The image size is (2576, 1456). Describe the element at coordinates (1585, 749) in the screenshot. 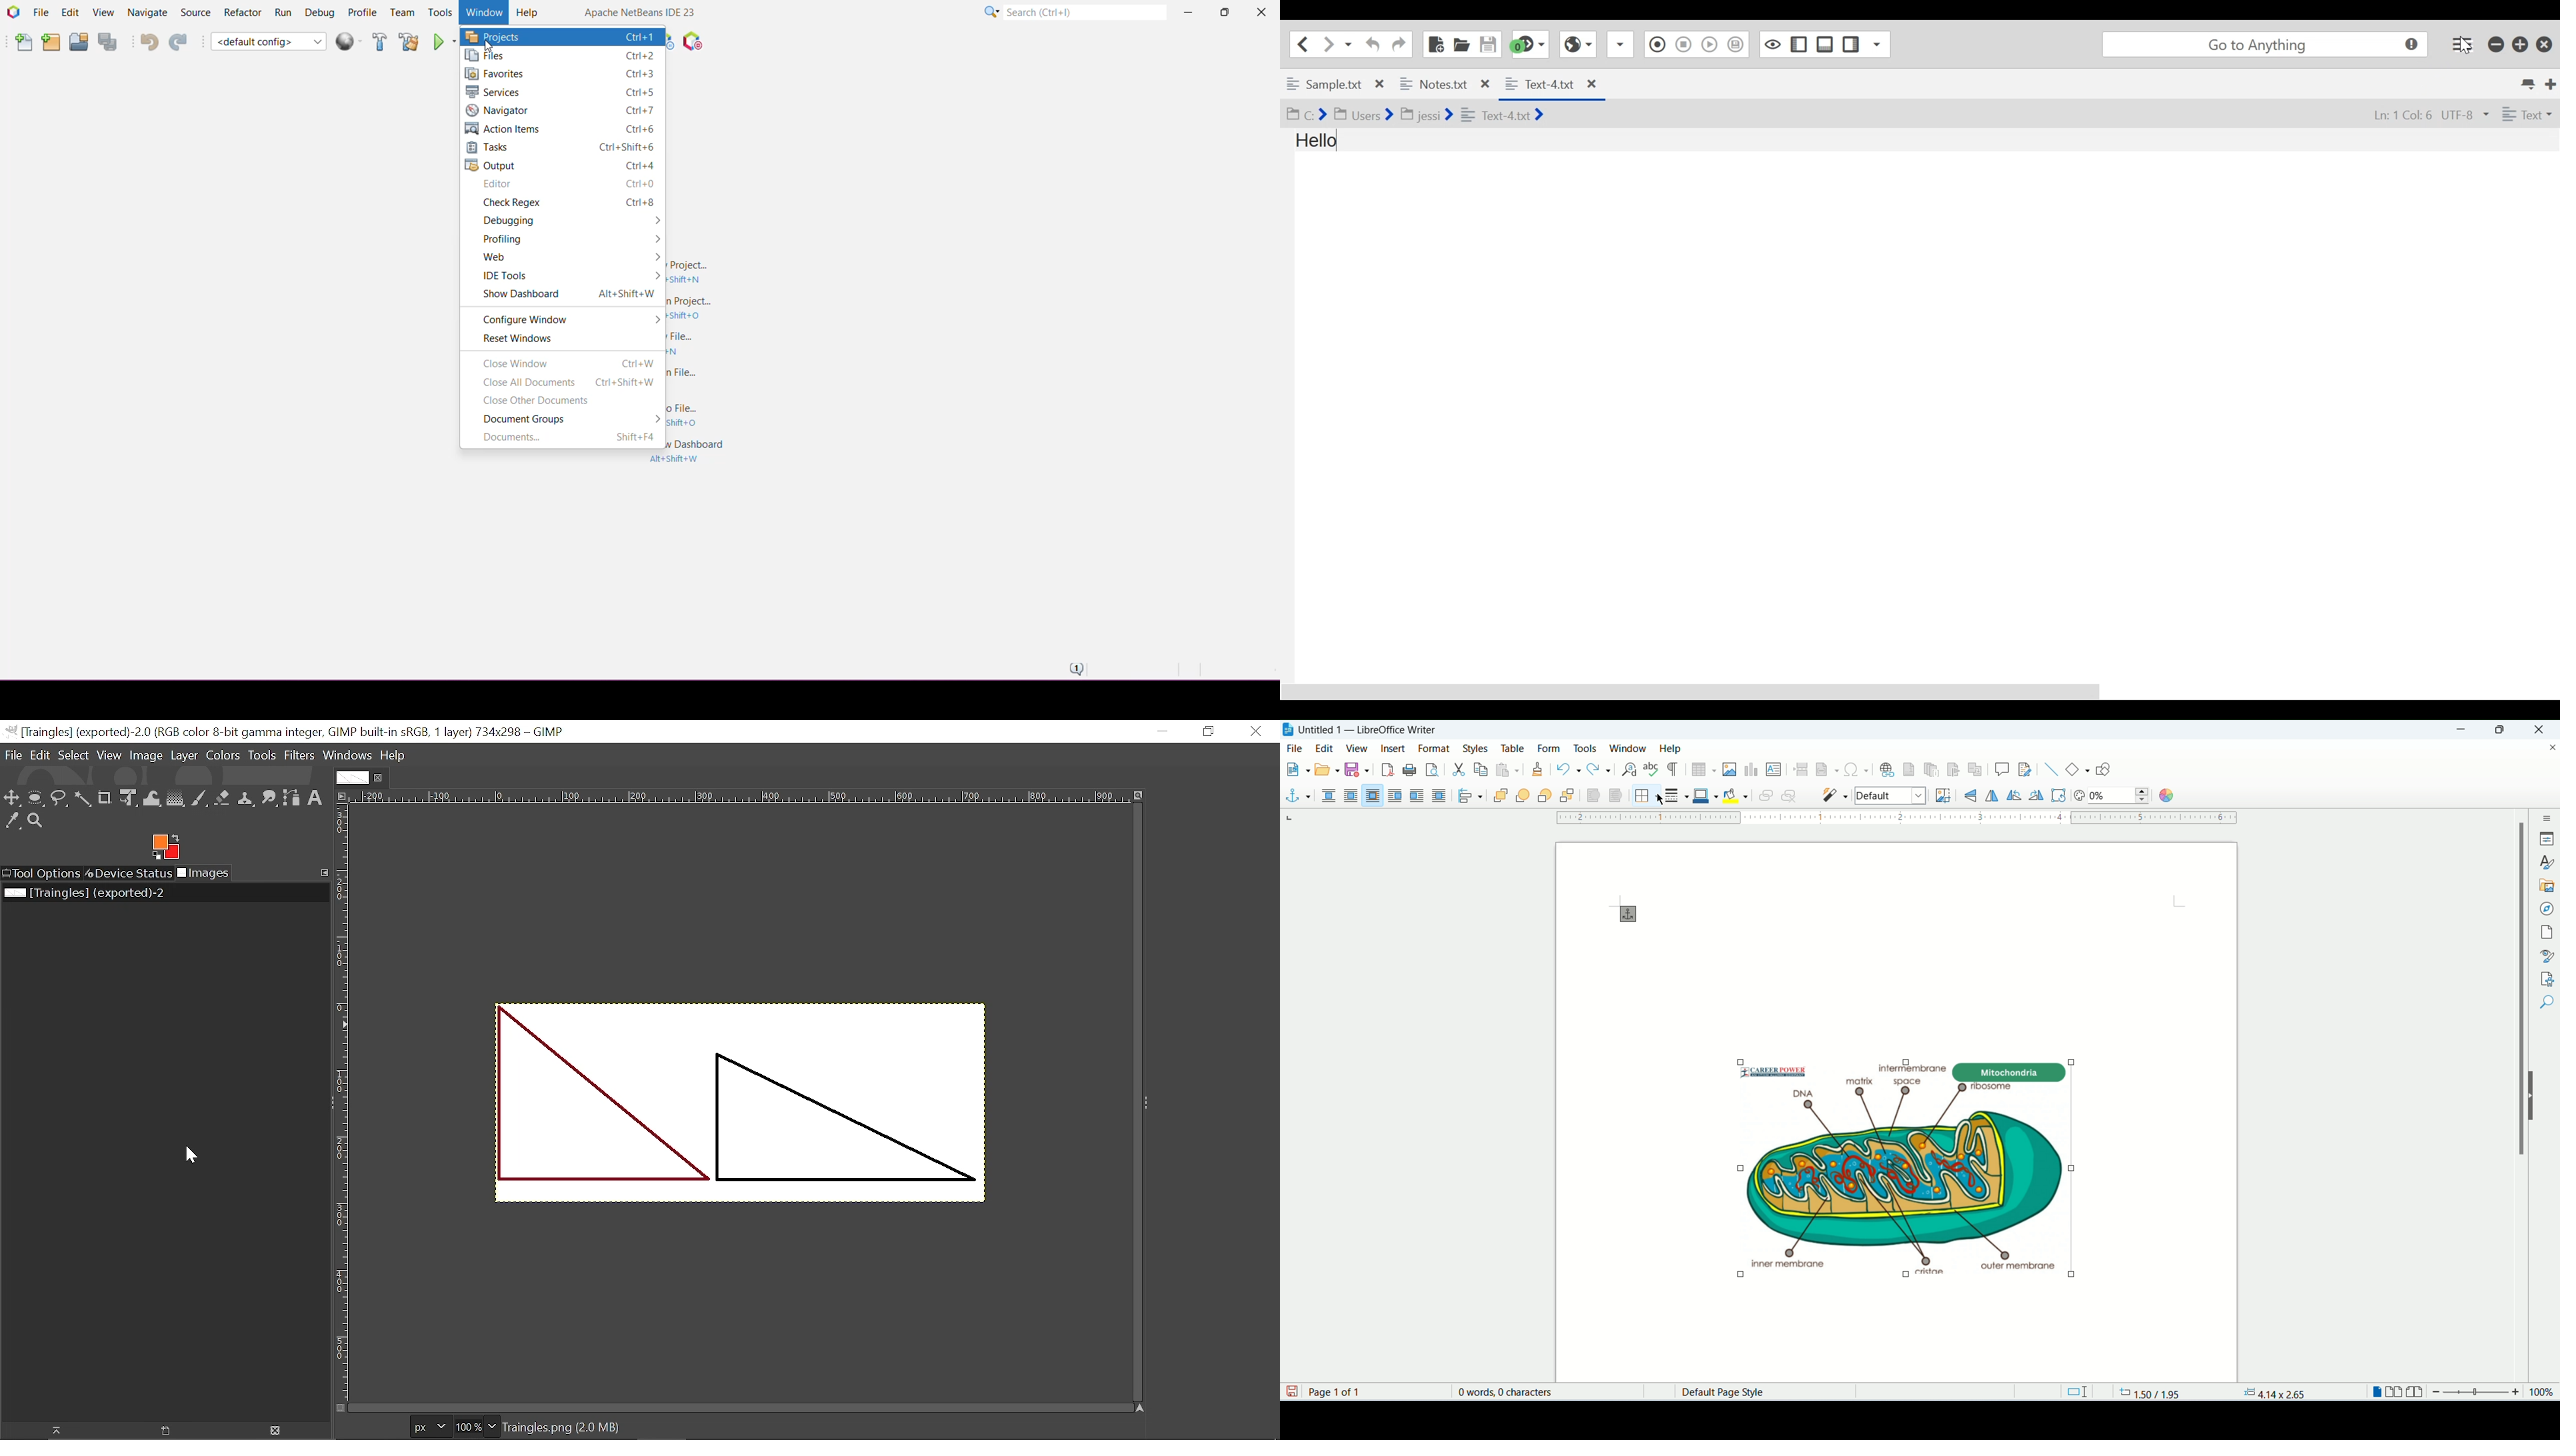

I see `tools` at that location.